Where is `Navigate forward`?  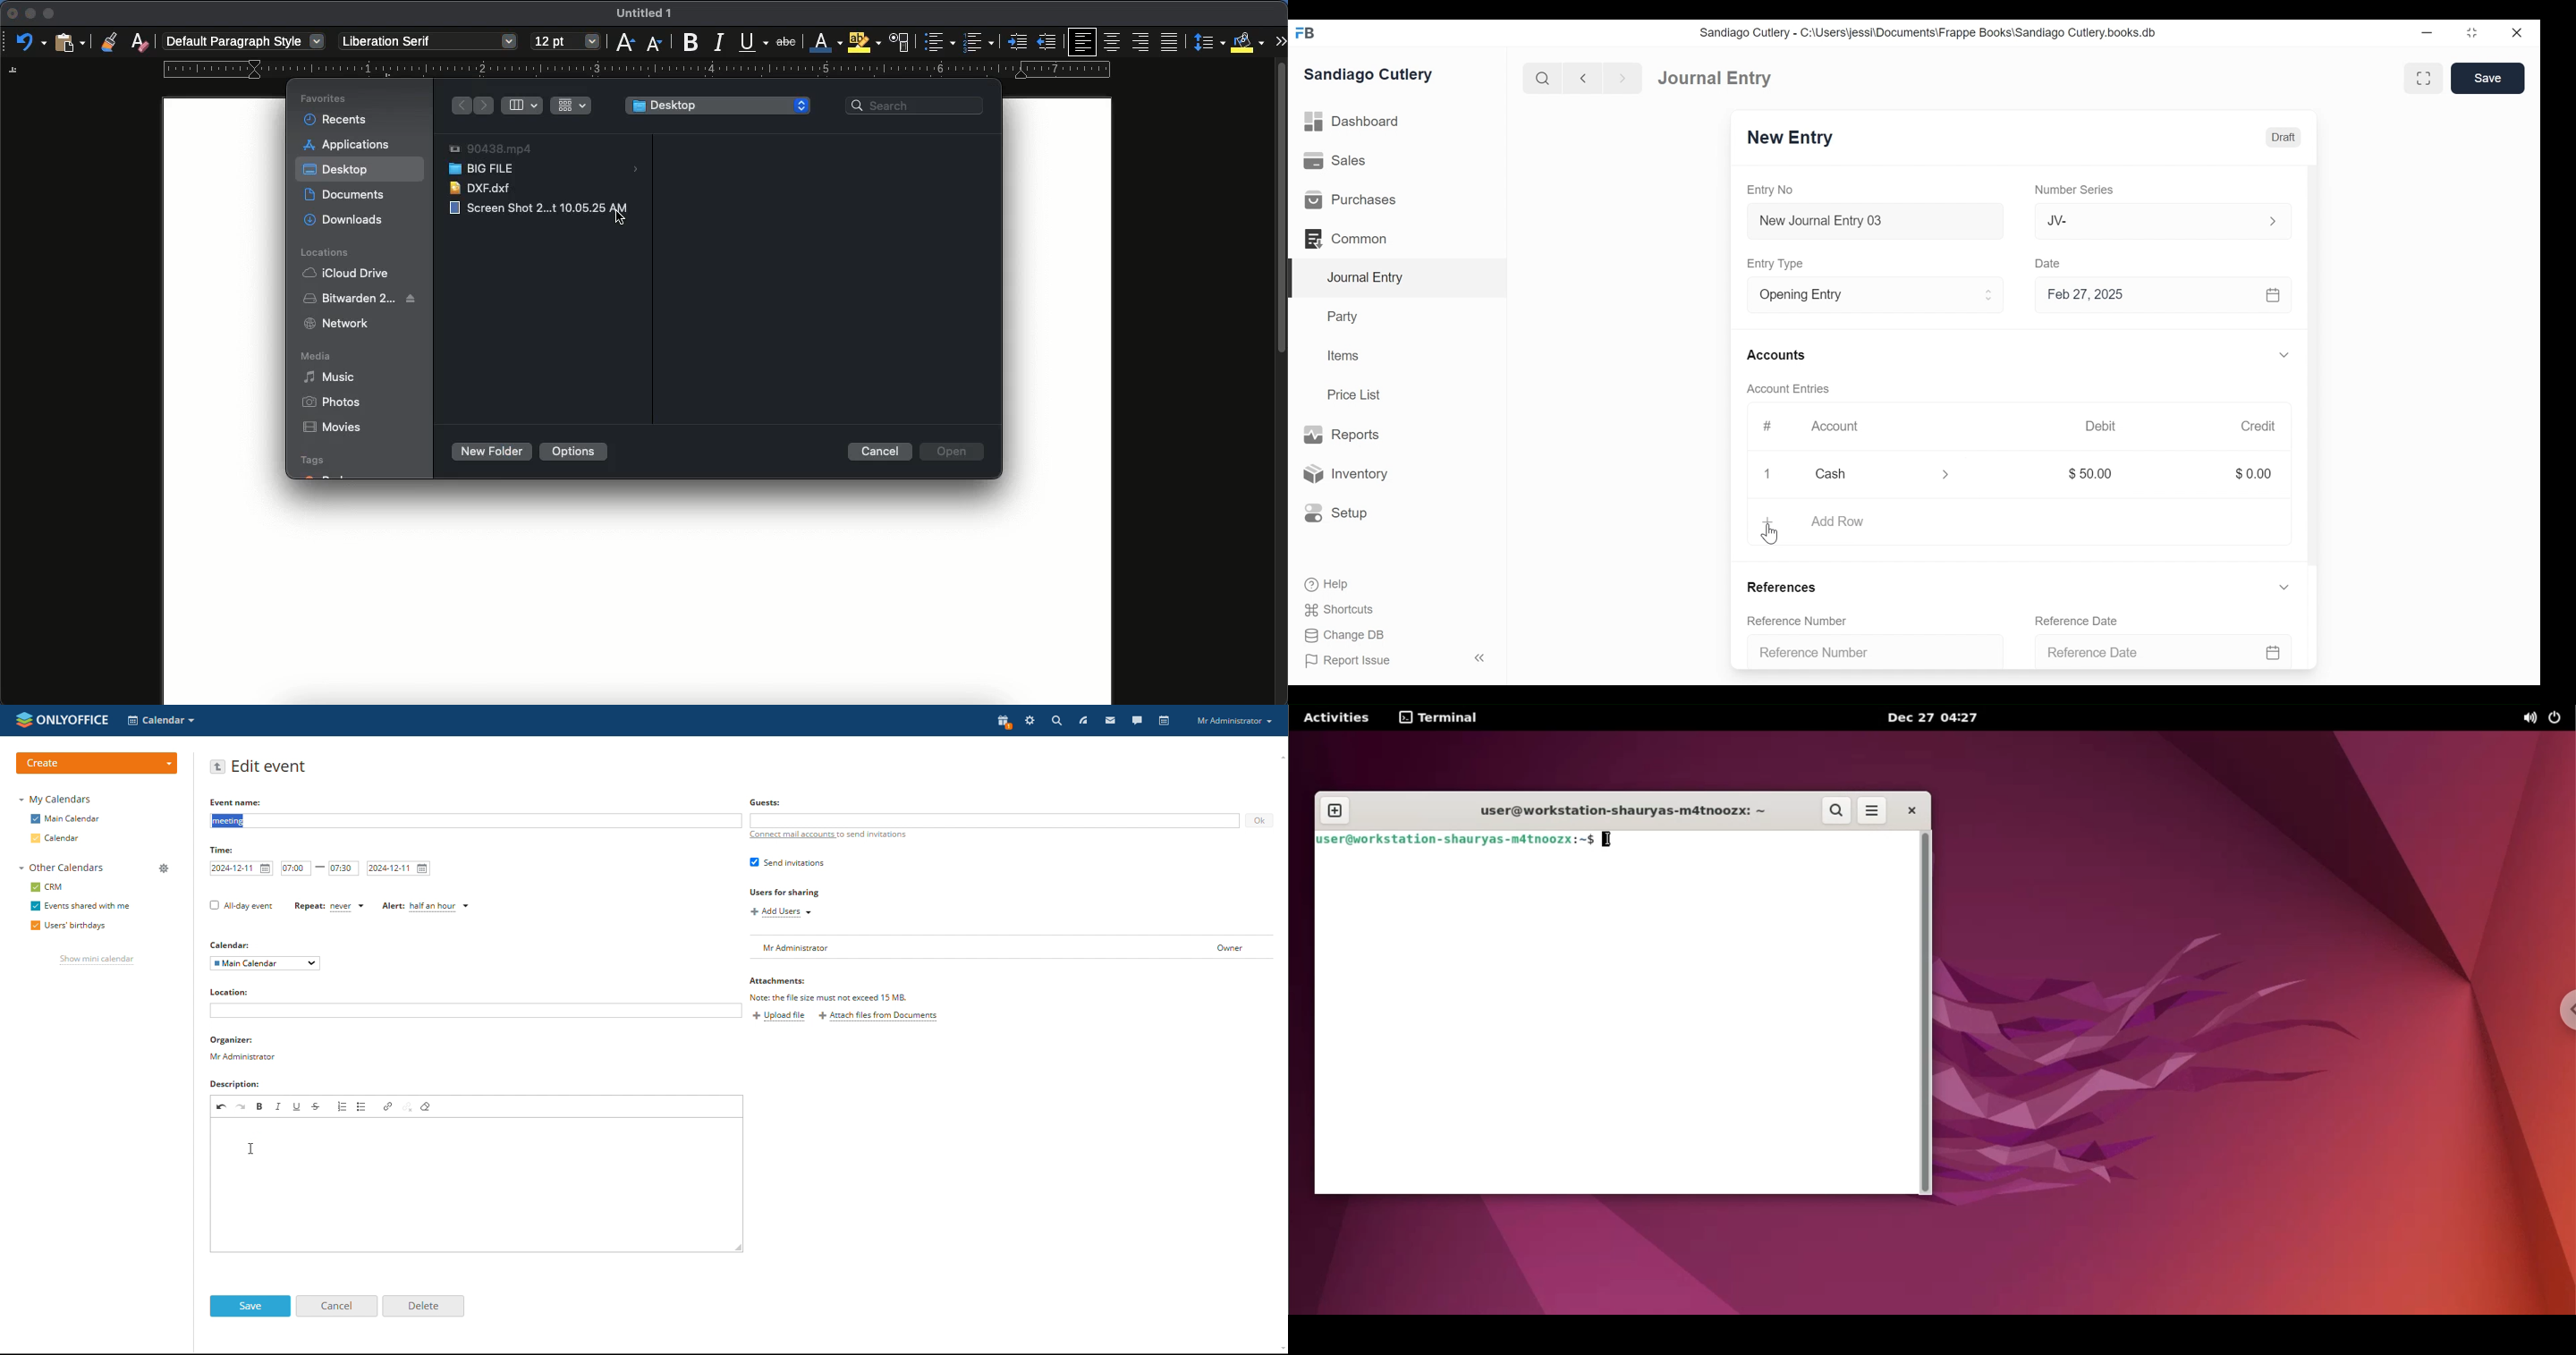
Navigate forward is located at coordinates (1622, 78).